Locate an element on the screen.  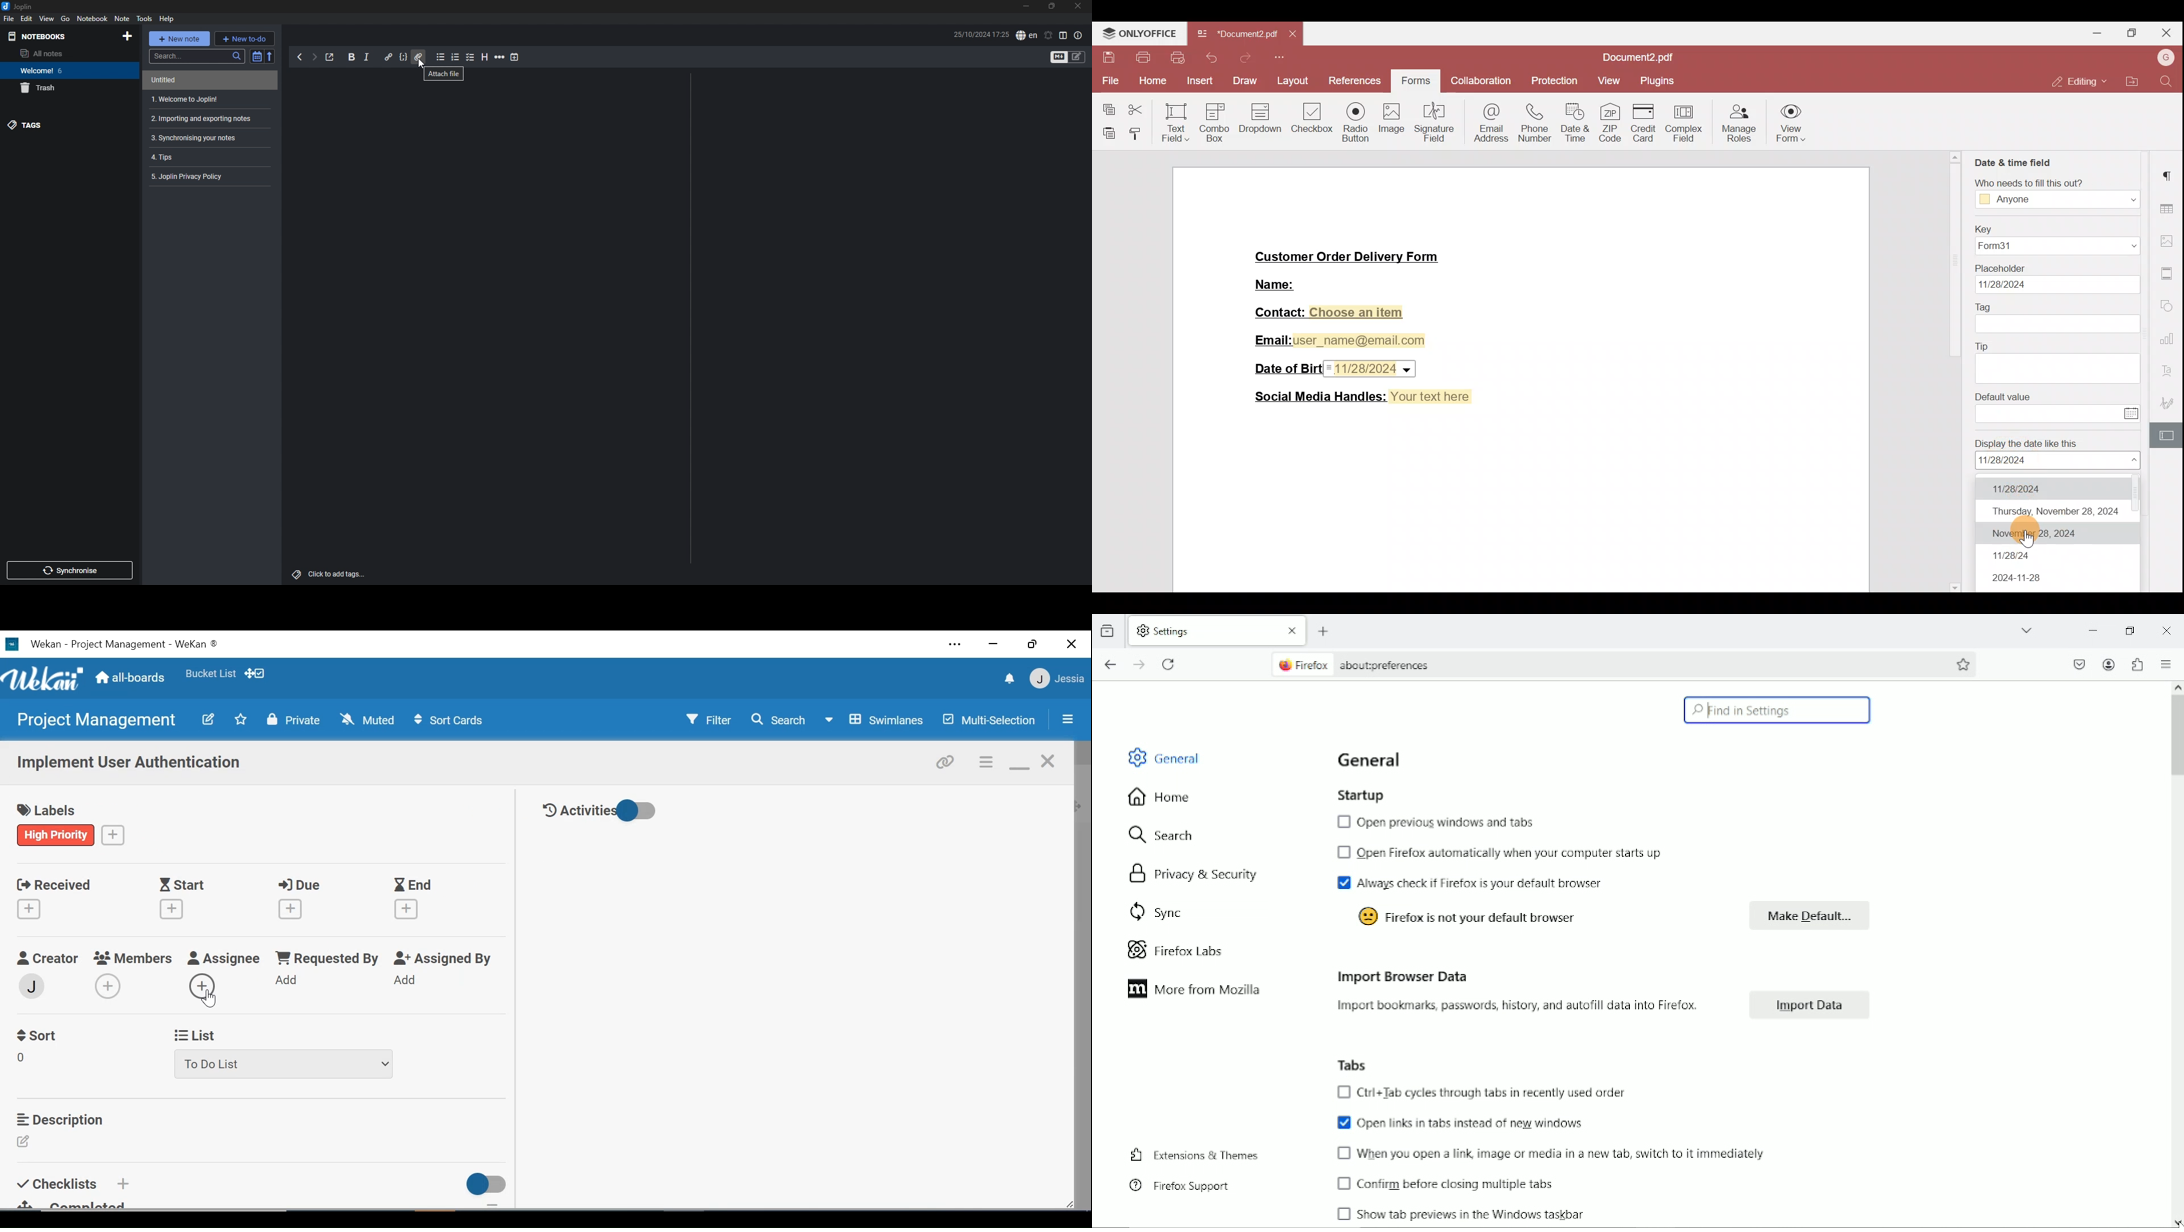
Date of Birth: is located at coordinates (1285, 367).